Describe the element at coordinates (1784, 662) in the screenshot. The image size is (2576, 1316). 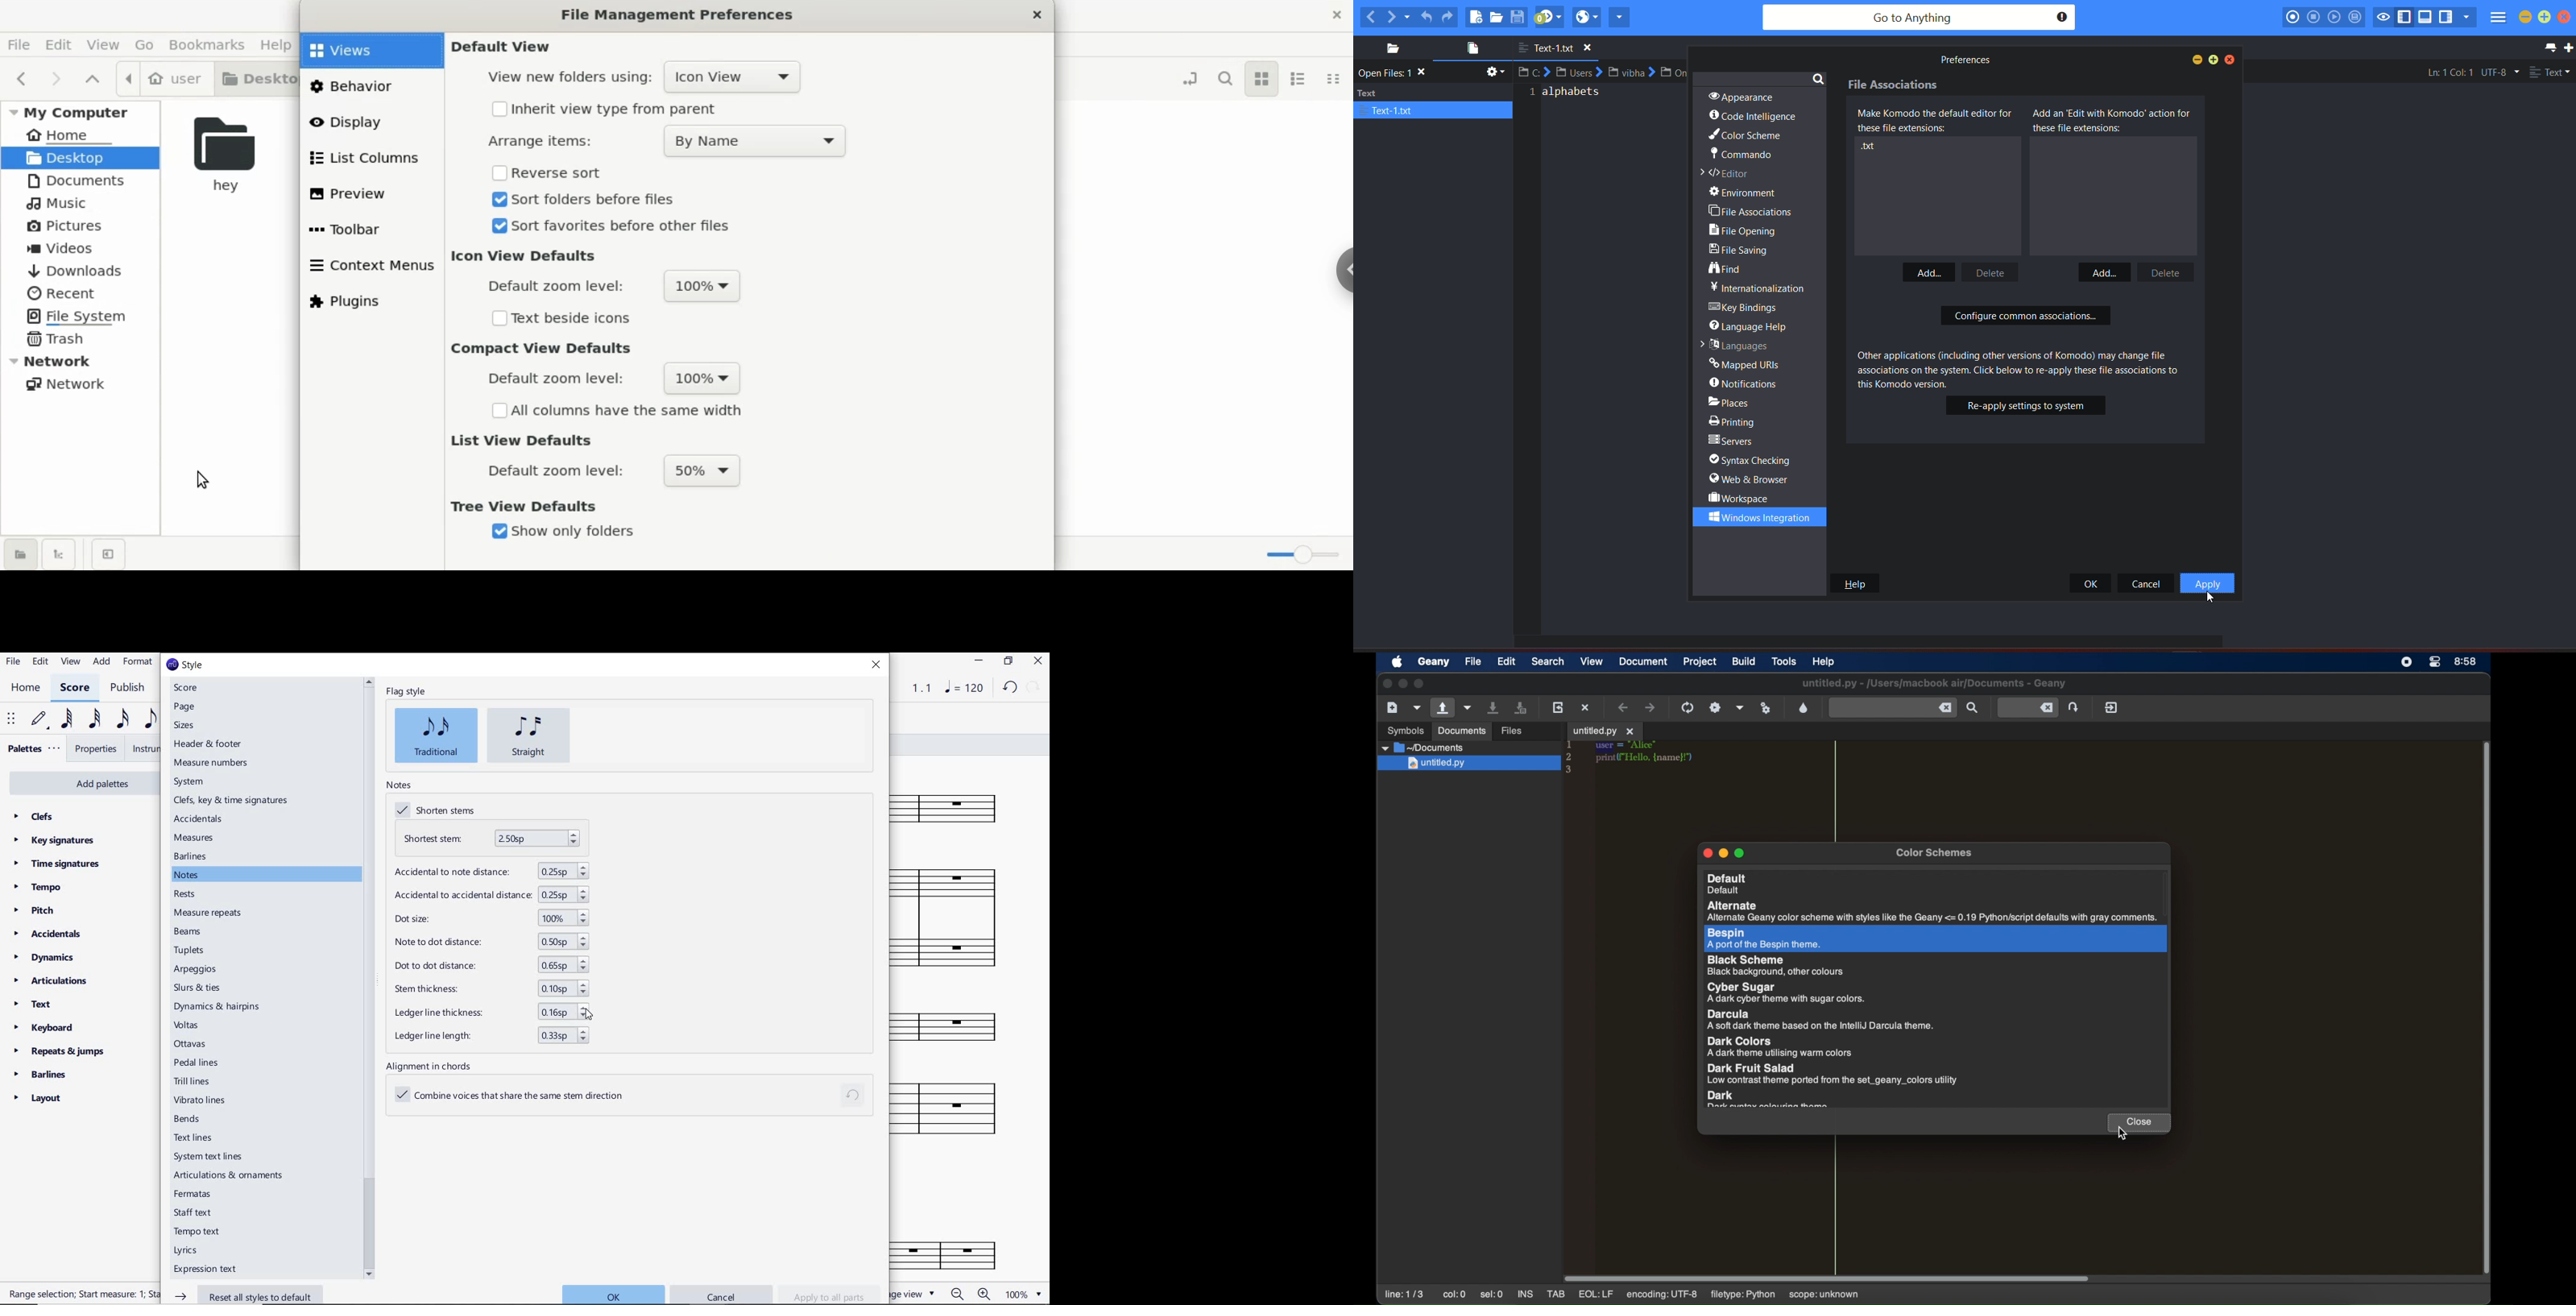
I see `tools` at that location.